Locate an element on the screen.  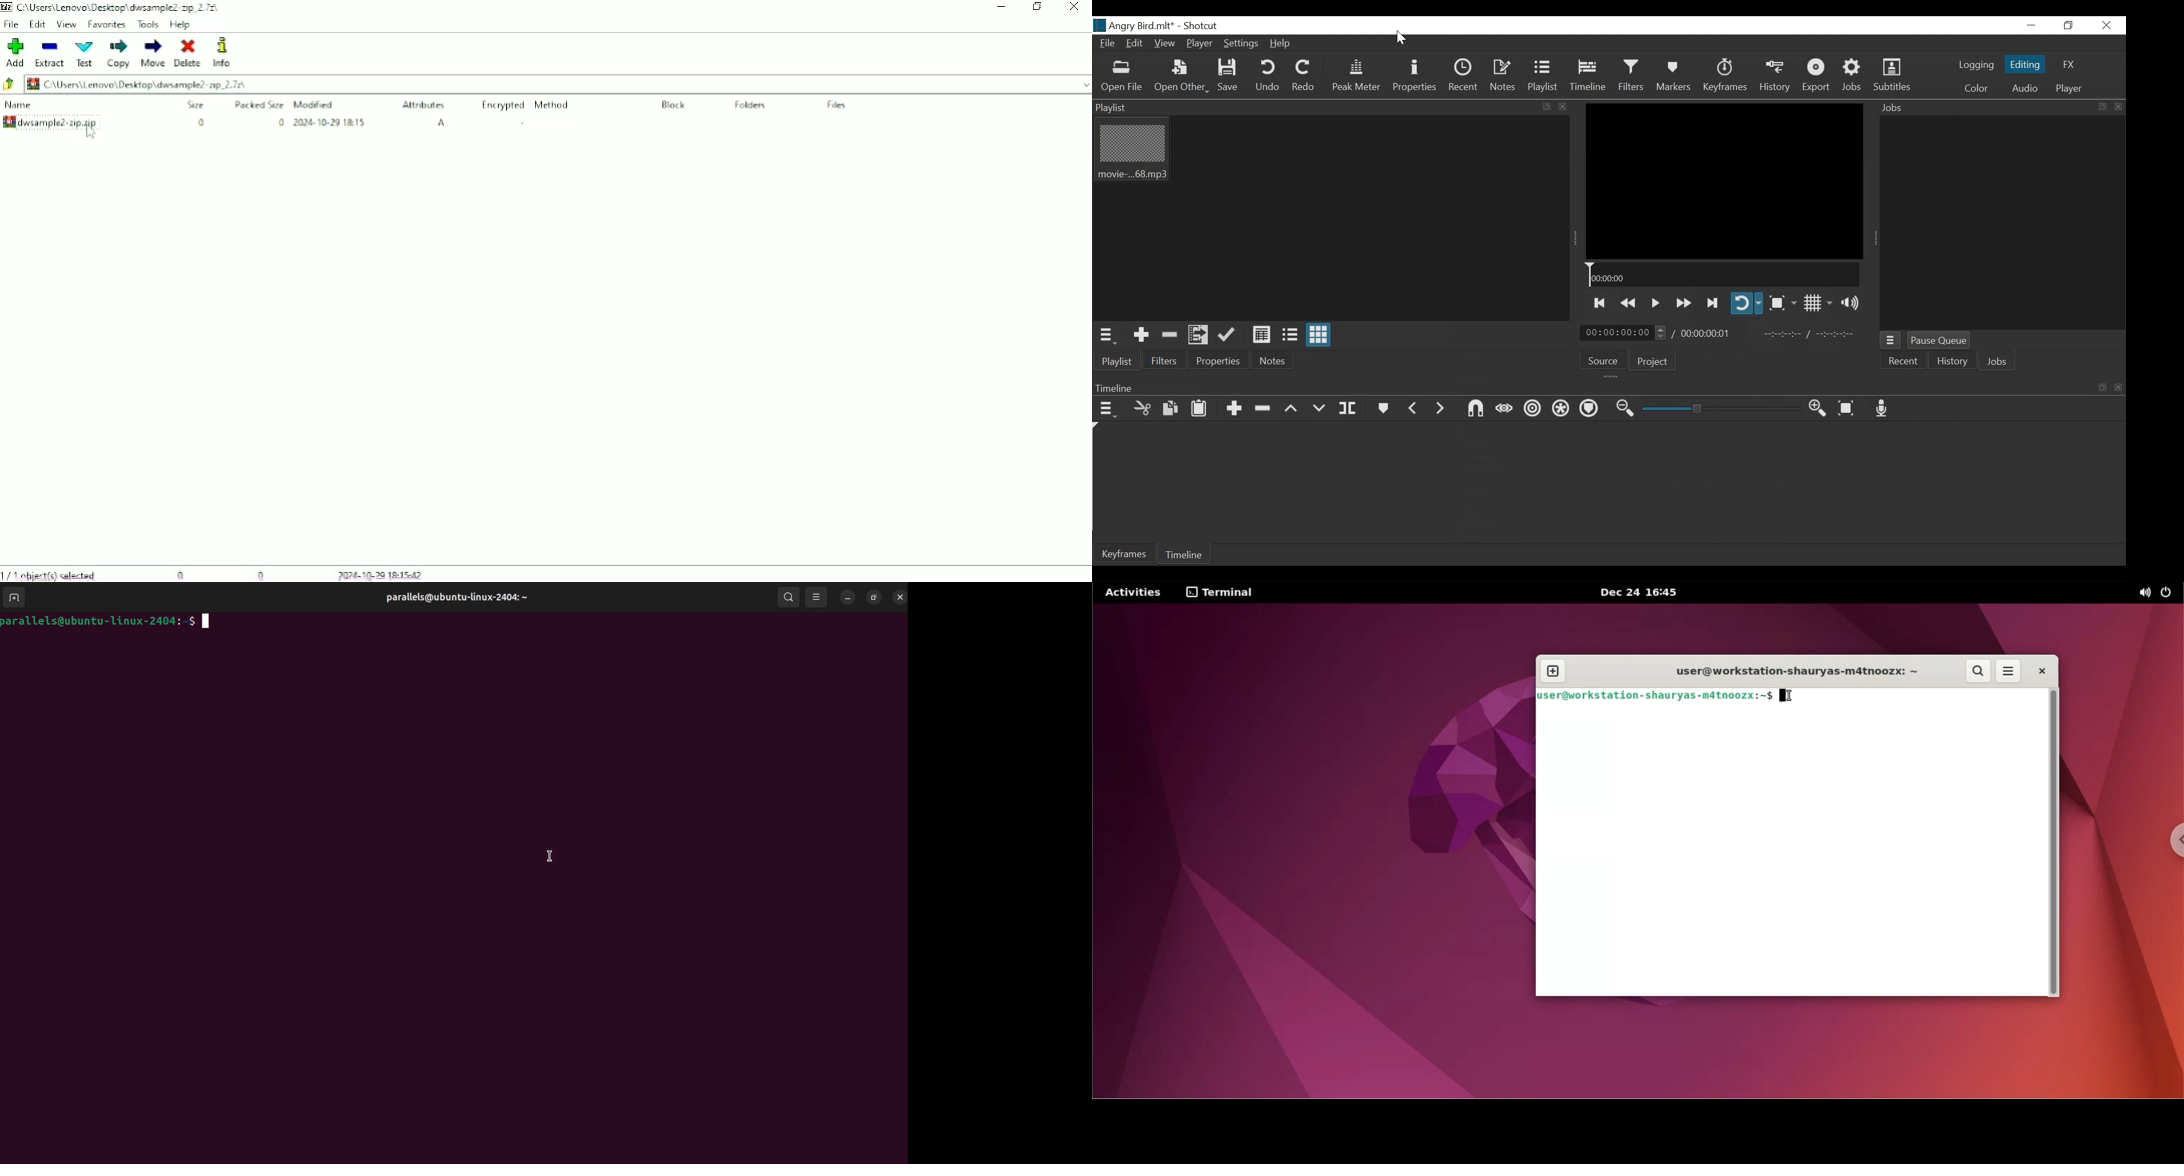
Split at playhead is located at coordinates (1349, 407).